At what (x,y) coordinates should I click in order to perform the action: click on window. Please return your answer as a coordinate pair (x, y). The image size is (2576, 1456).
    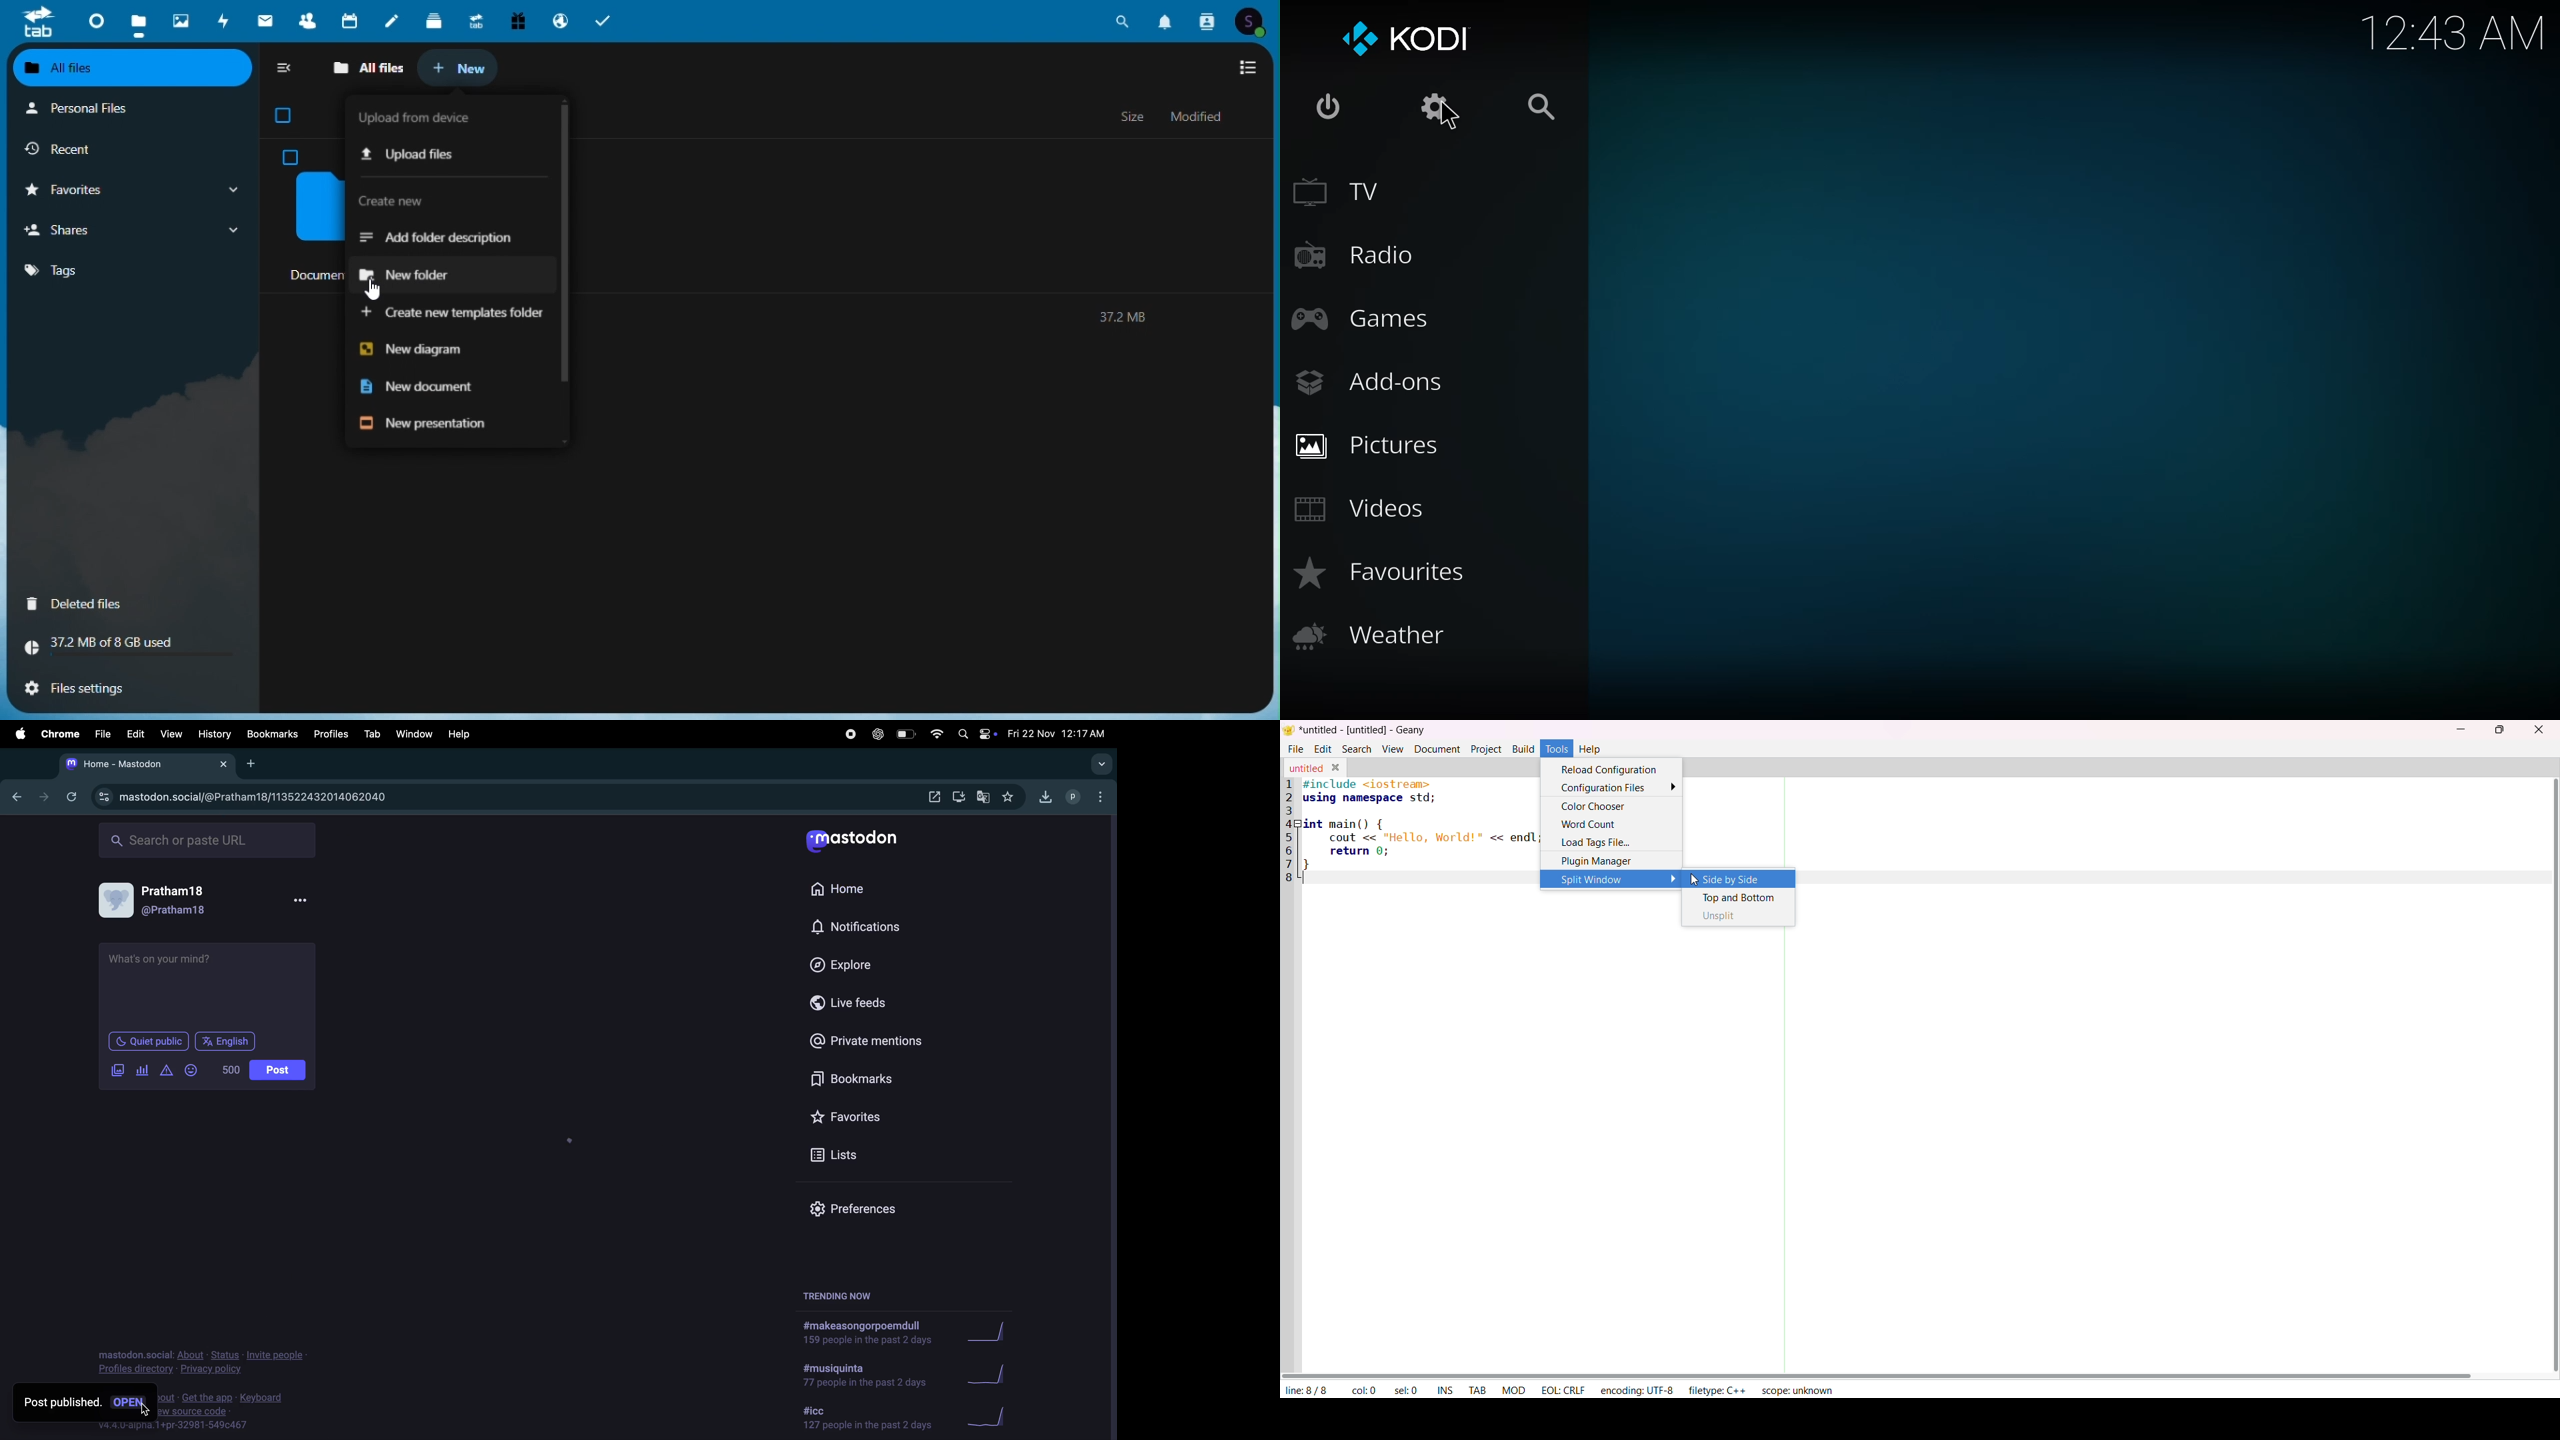
    Looking at the image, I should click on (414, 732).